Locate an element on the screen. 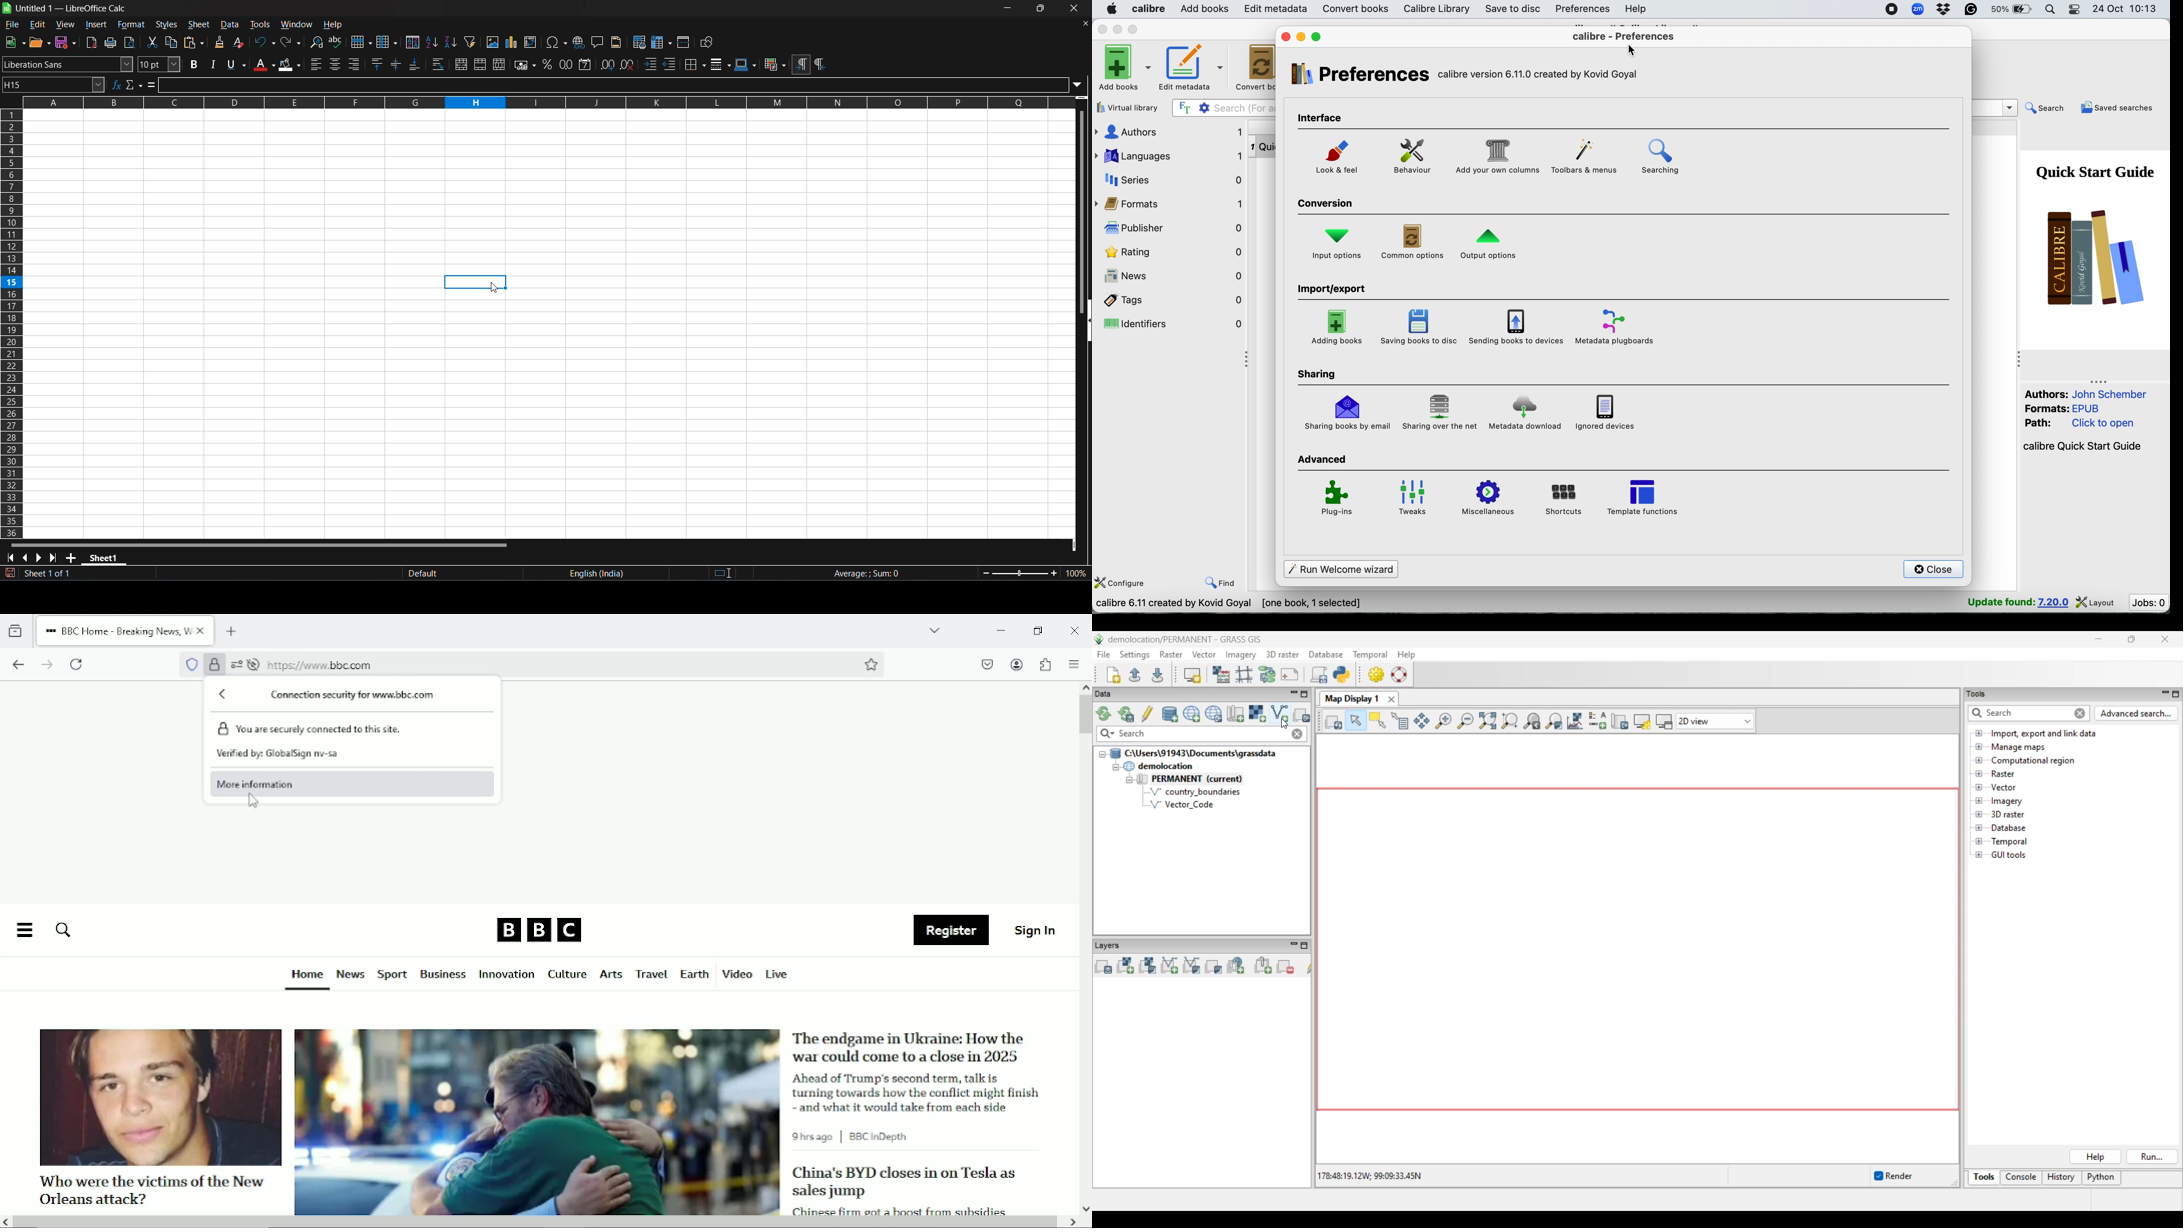 The image size is (2184, 1232). hide is located at coordinates (1085, 321).